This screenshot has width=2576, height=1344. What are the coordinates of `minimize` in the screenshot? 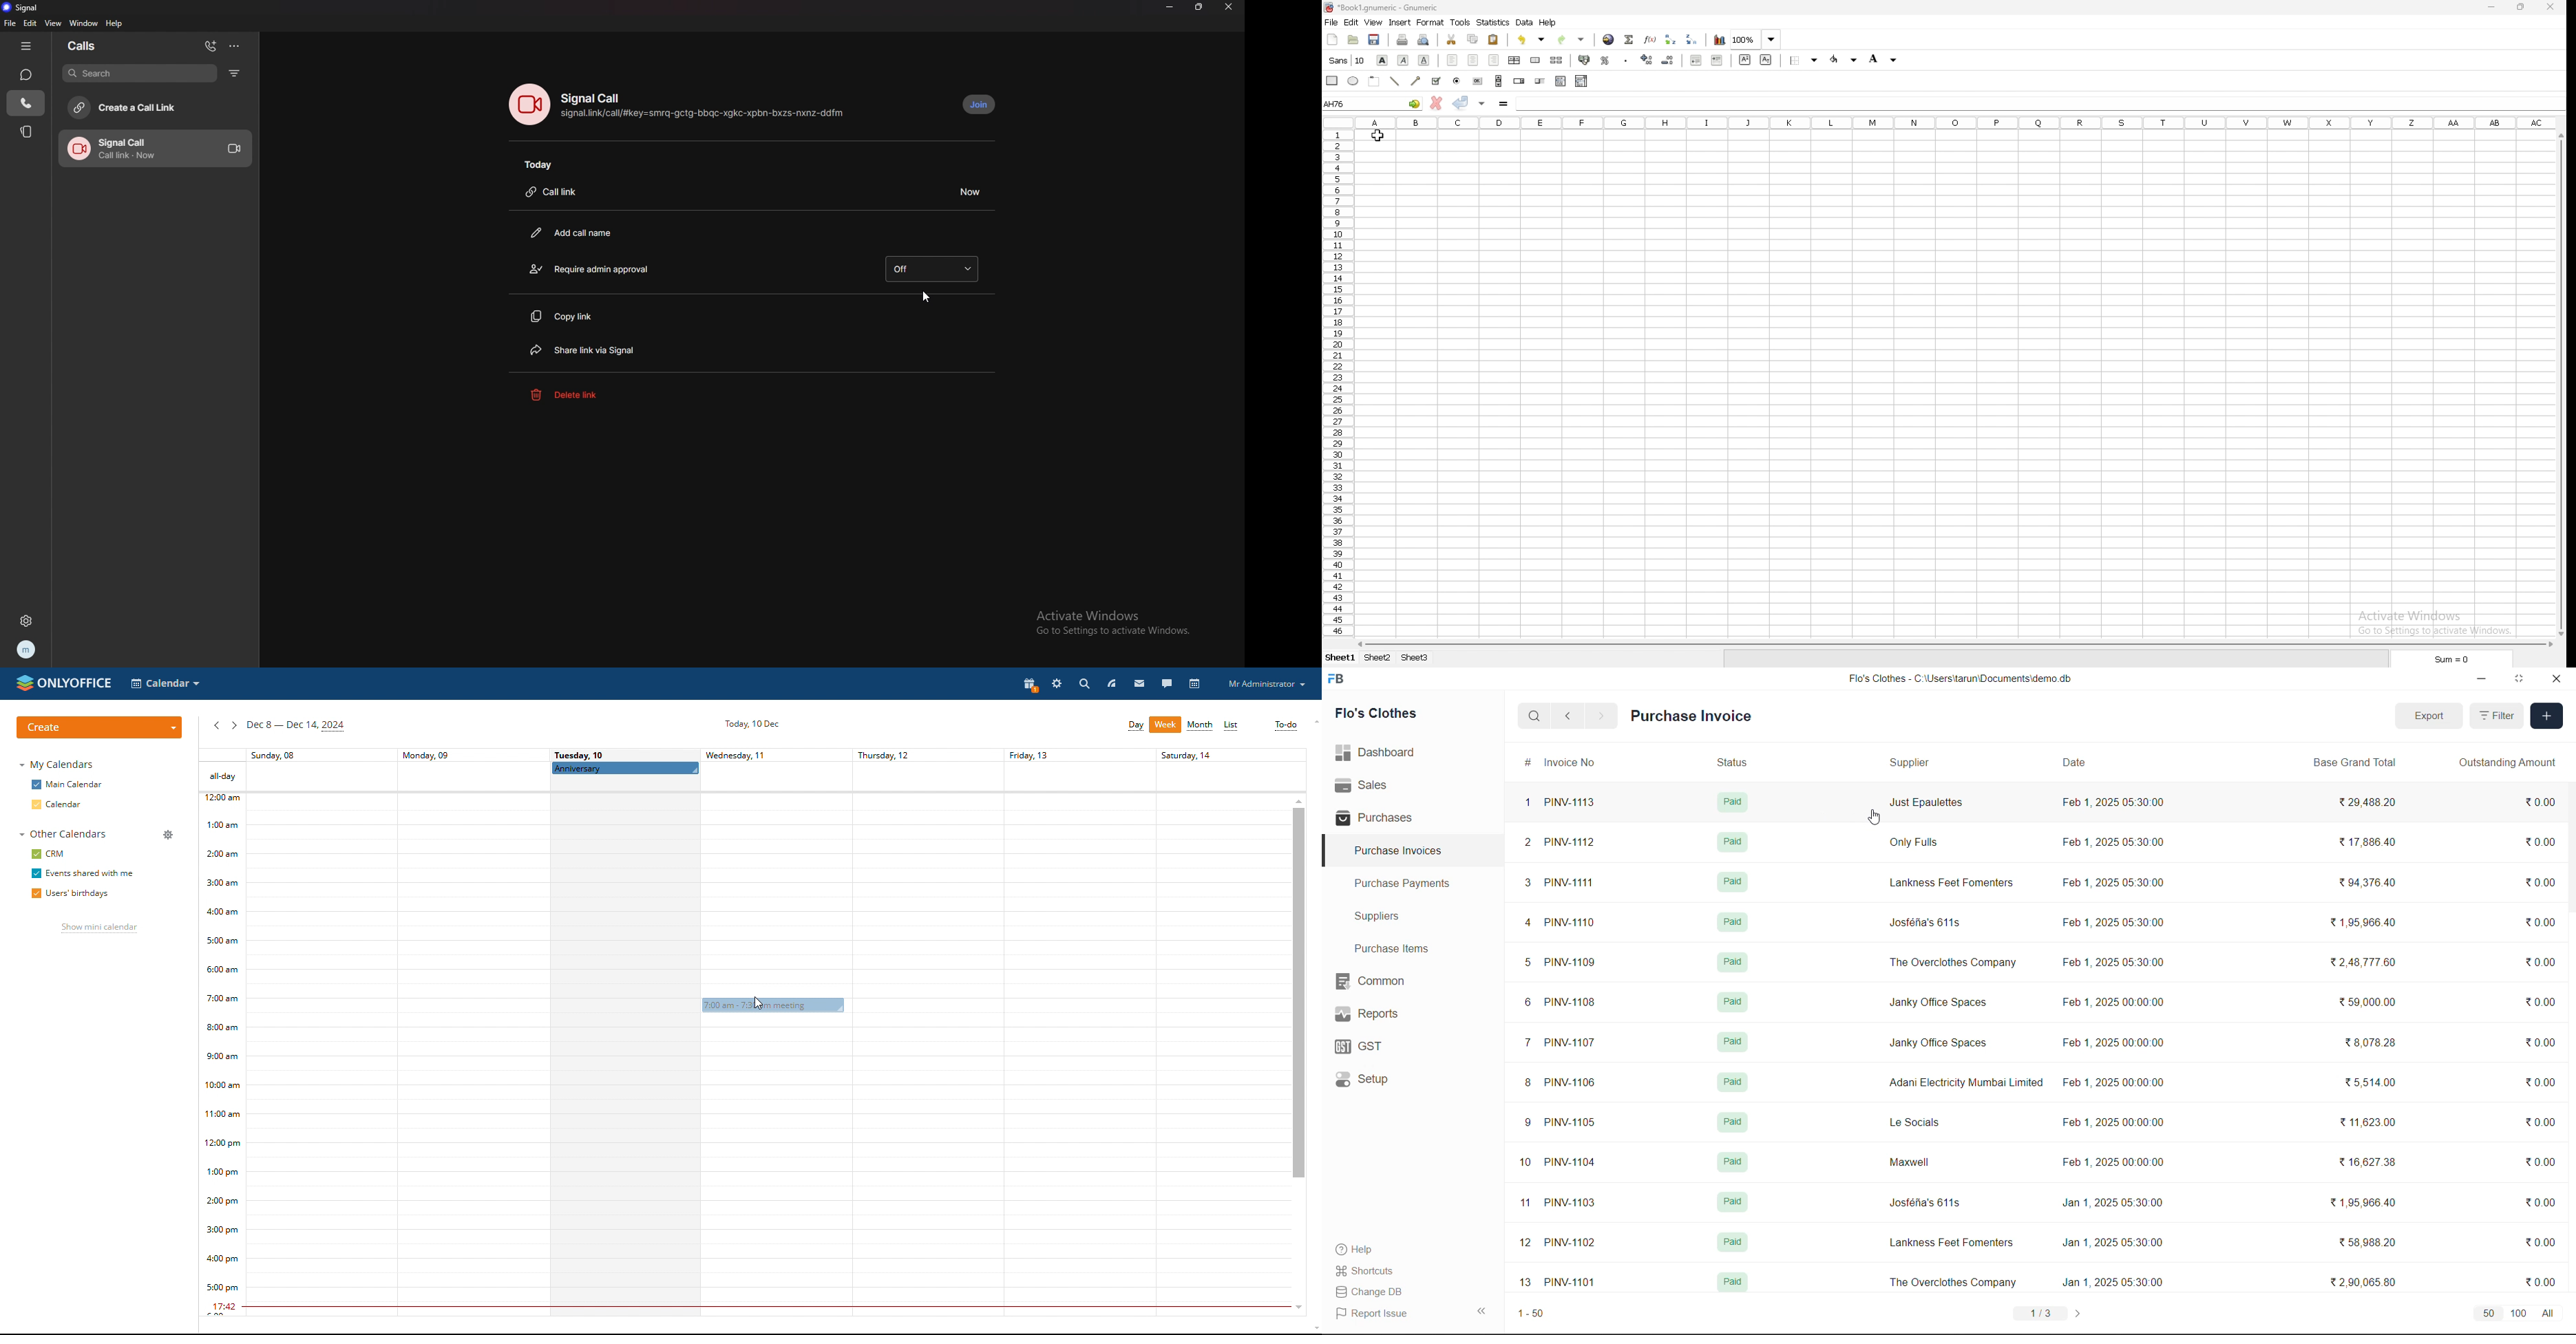 It's located at (2493, 8).